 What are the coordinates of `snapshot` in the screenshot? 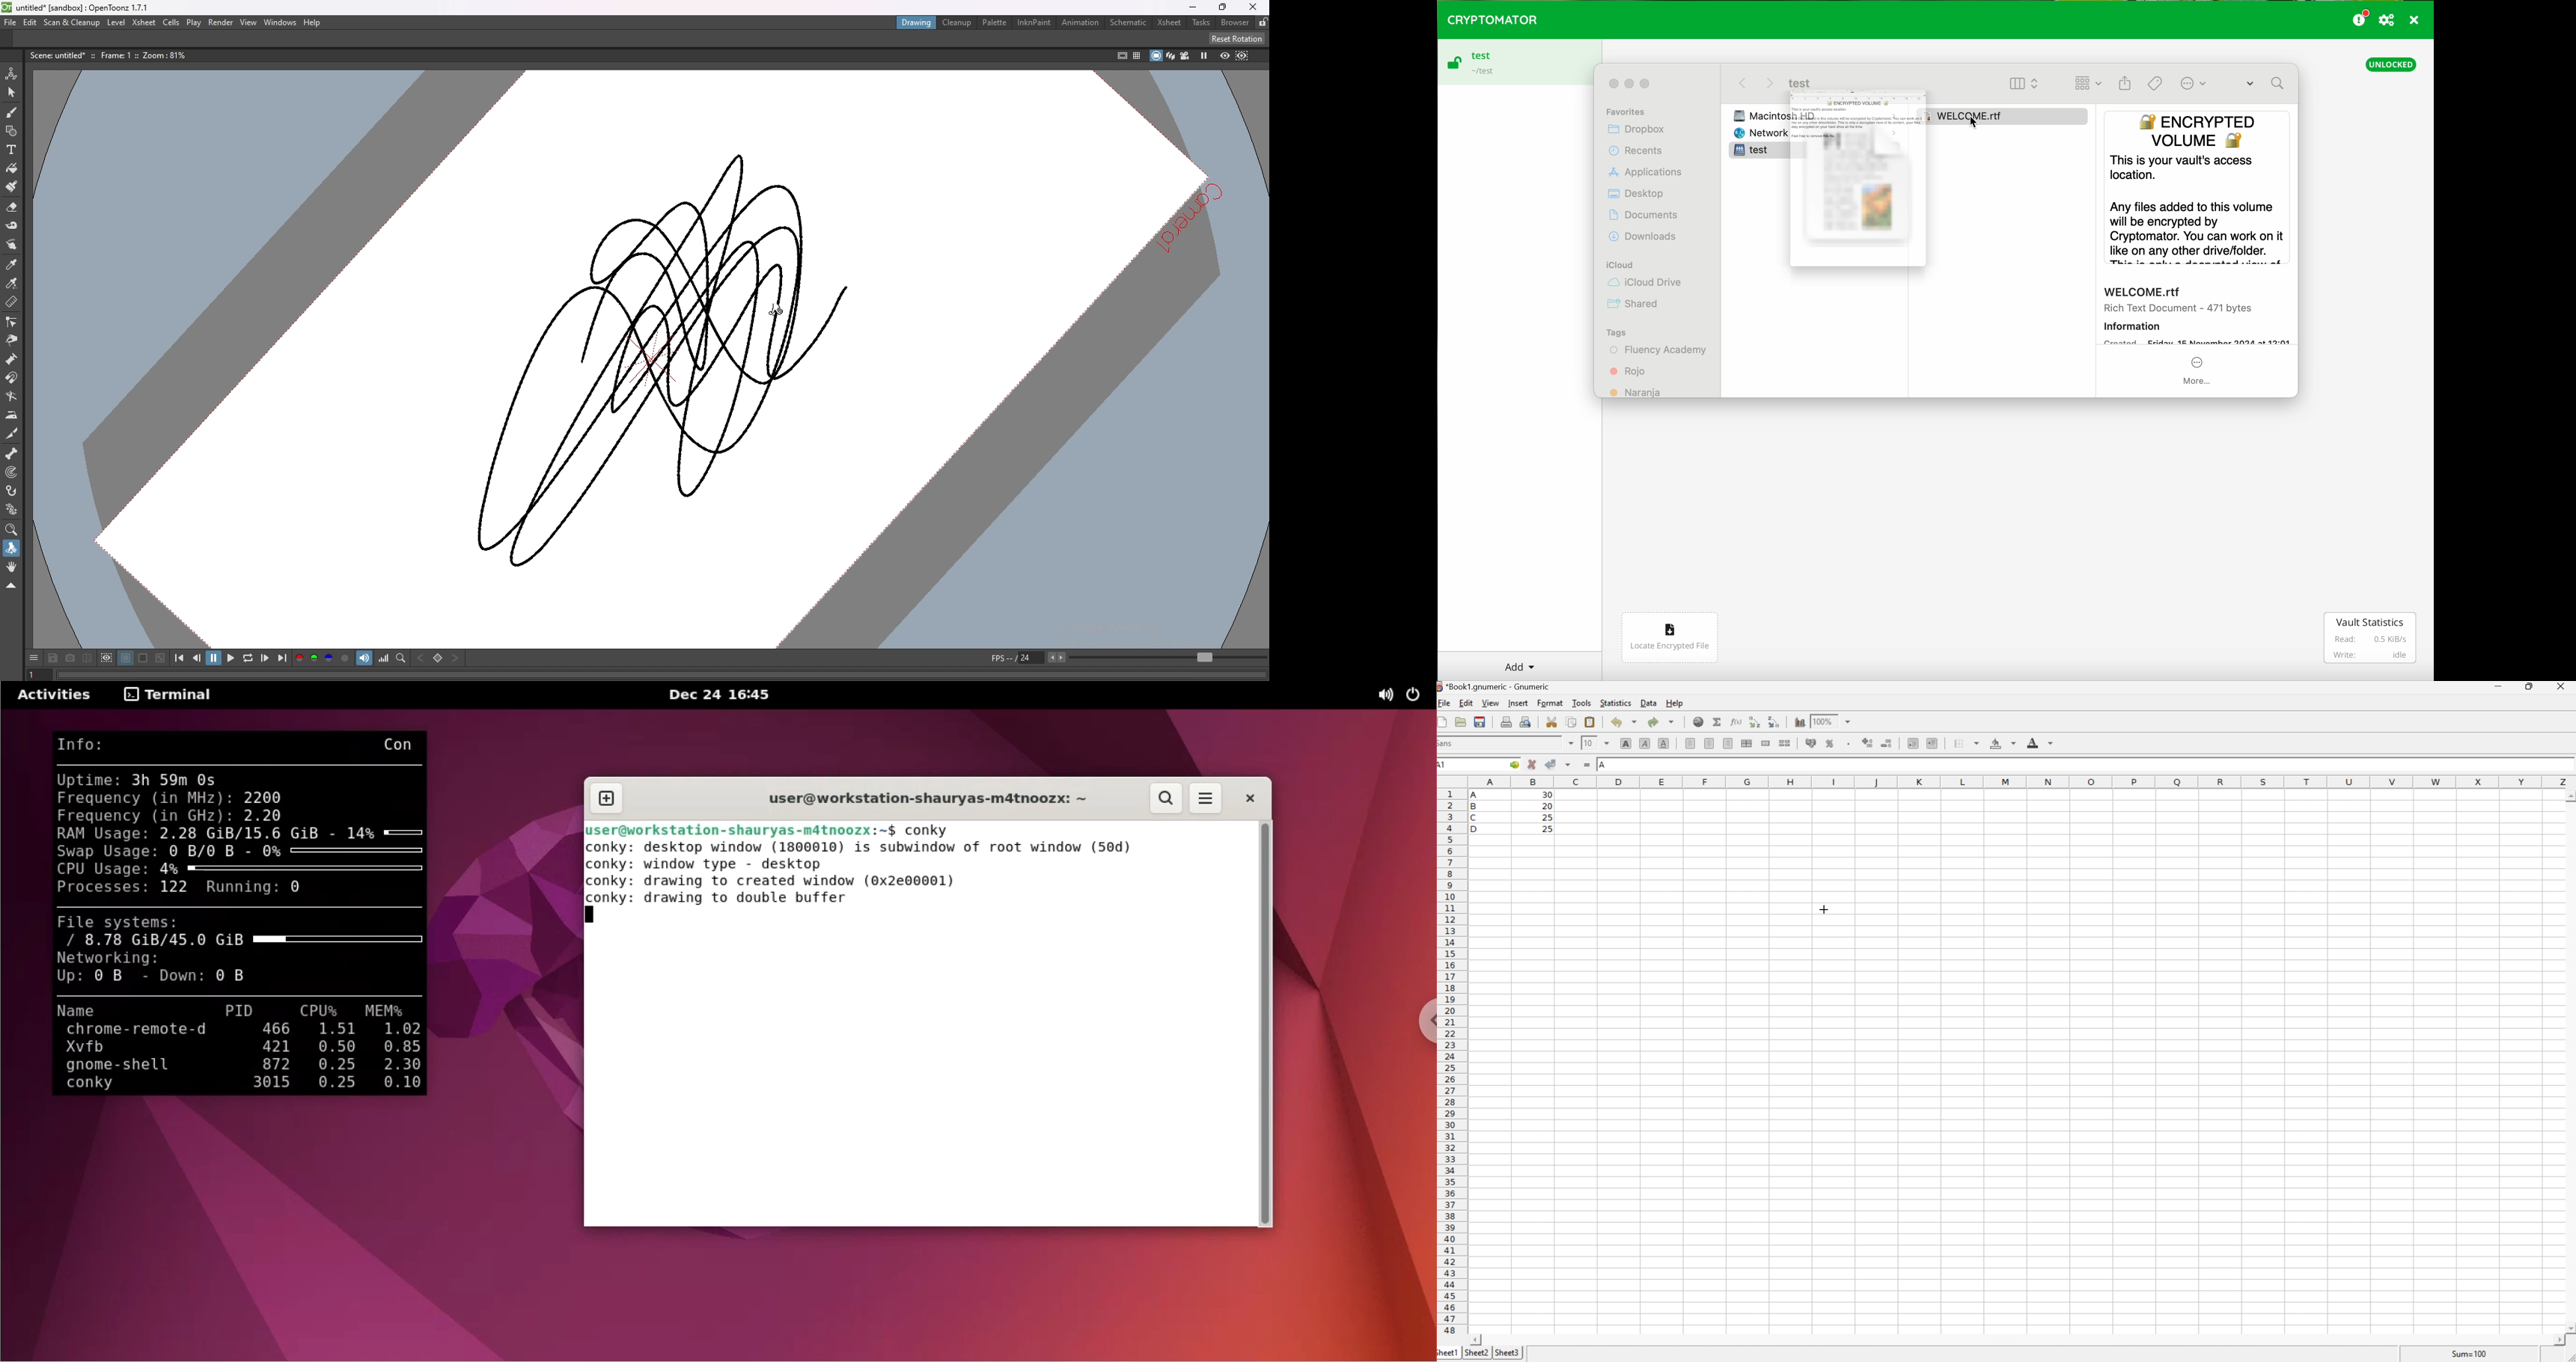 It's located at (70, 659).